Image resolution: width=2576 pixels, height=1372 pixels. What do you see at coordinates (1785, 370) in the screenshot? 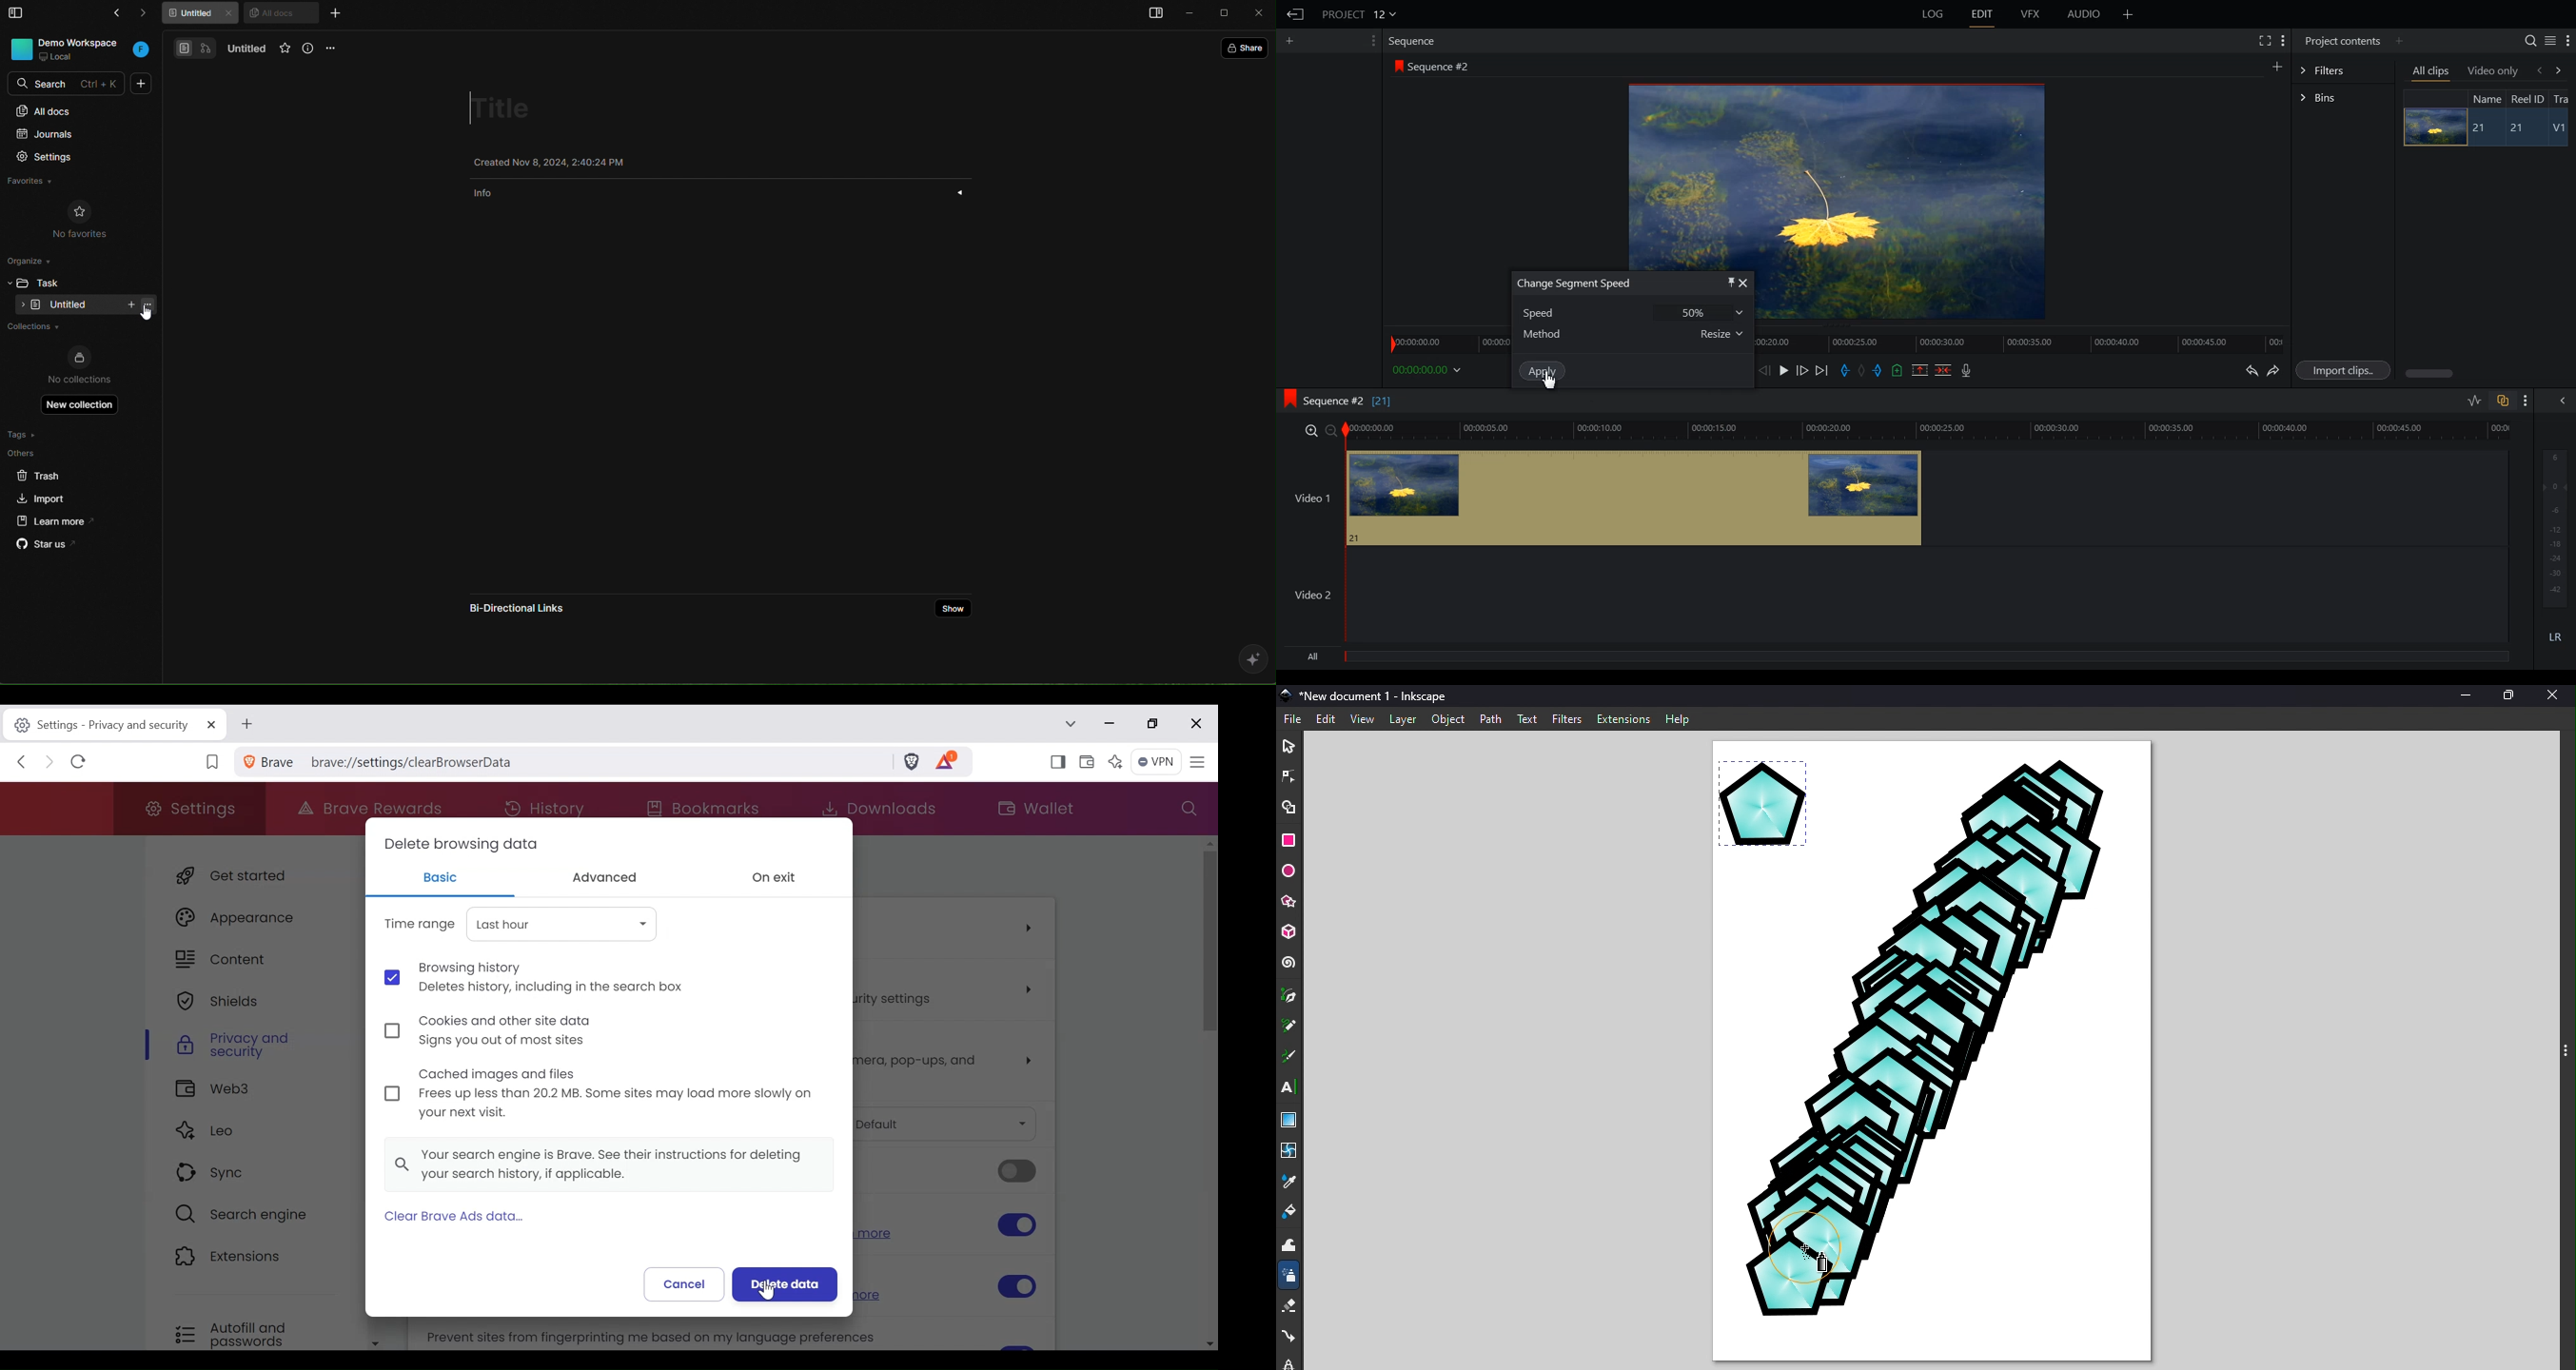
I see `Play` at bounding box center [1785, 370].